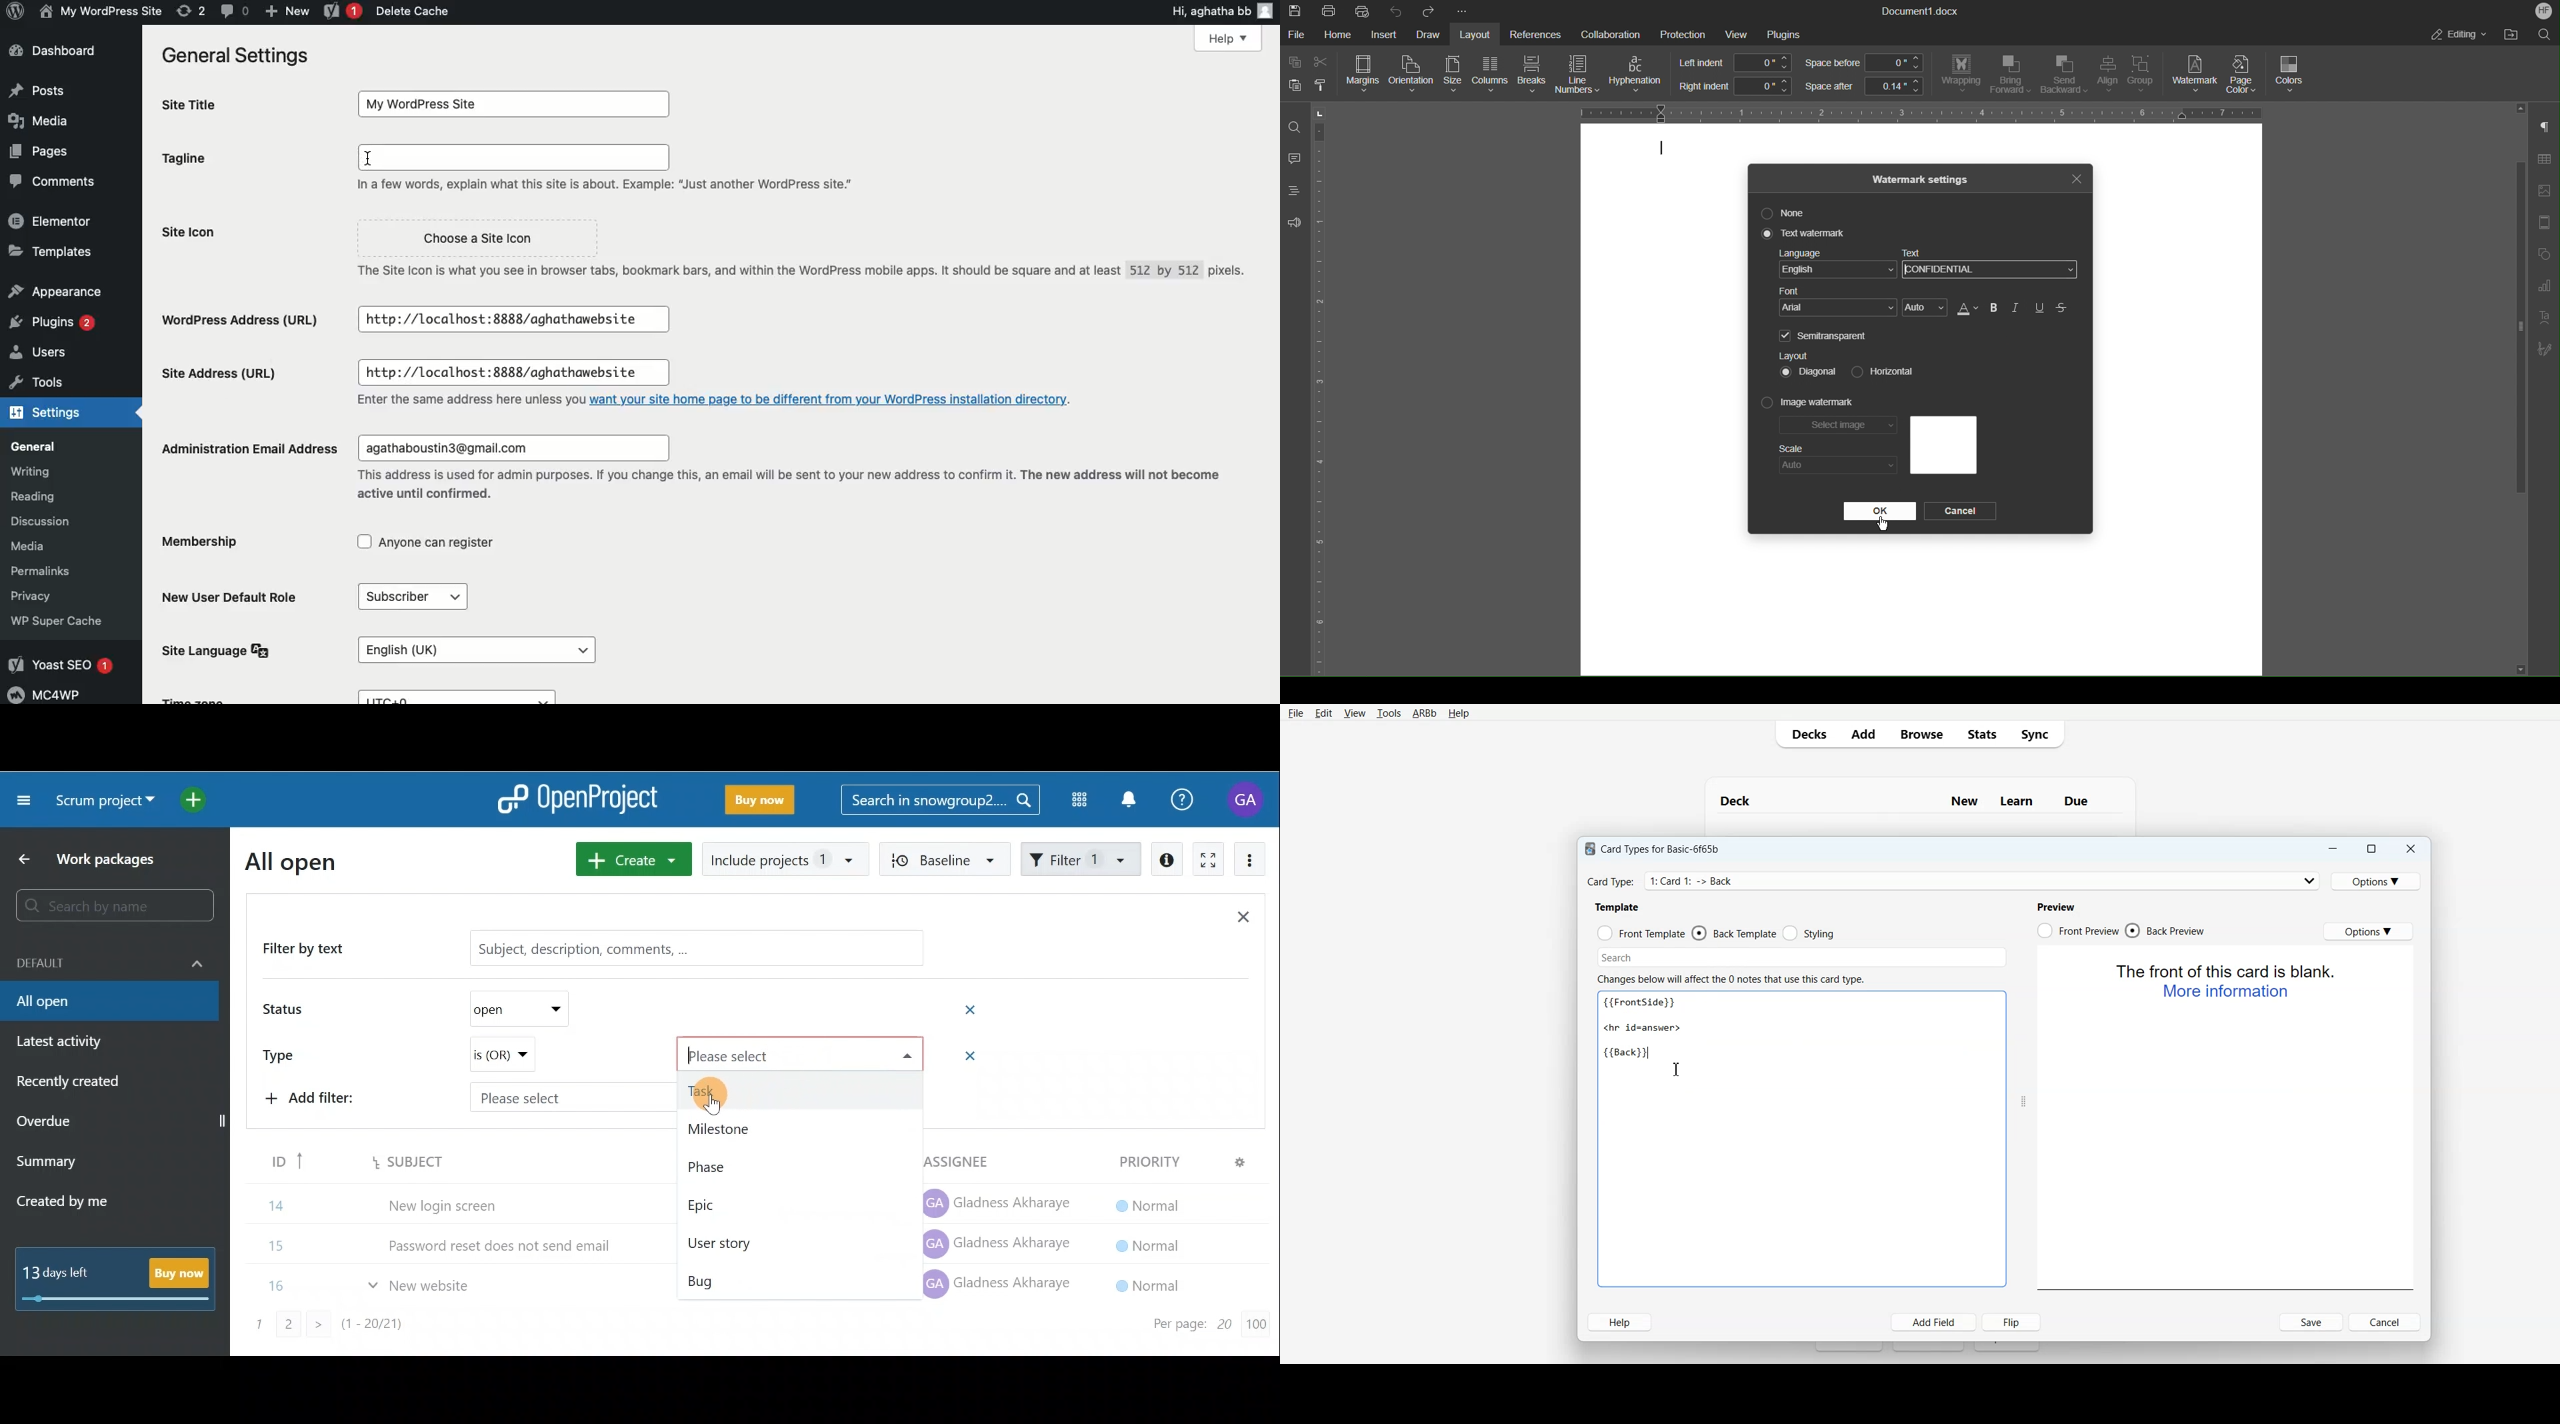  I want to click on Flip, so click(2013, 1322).